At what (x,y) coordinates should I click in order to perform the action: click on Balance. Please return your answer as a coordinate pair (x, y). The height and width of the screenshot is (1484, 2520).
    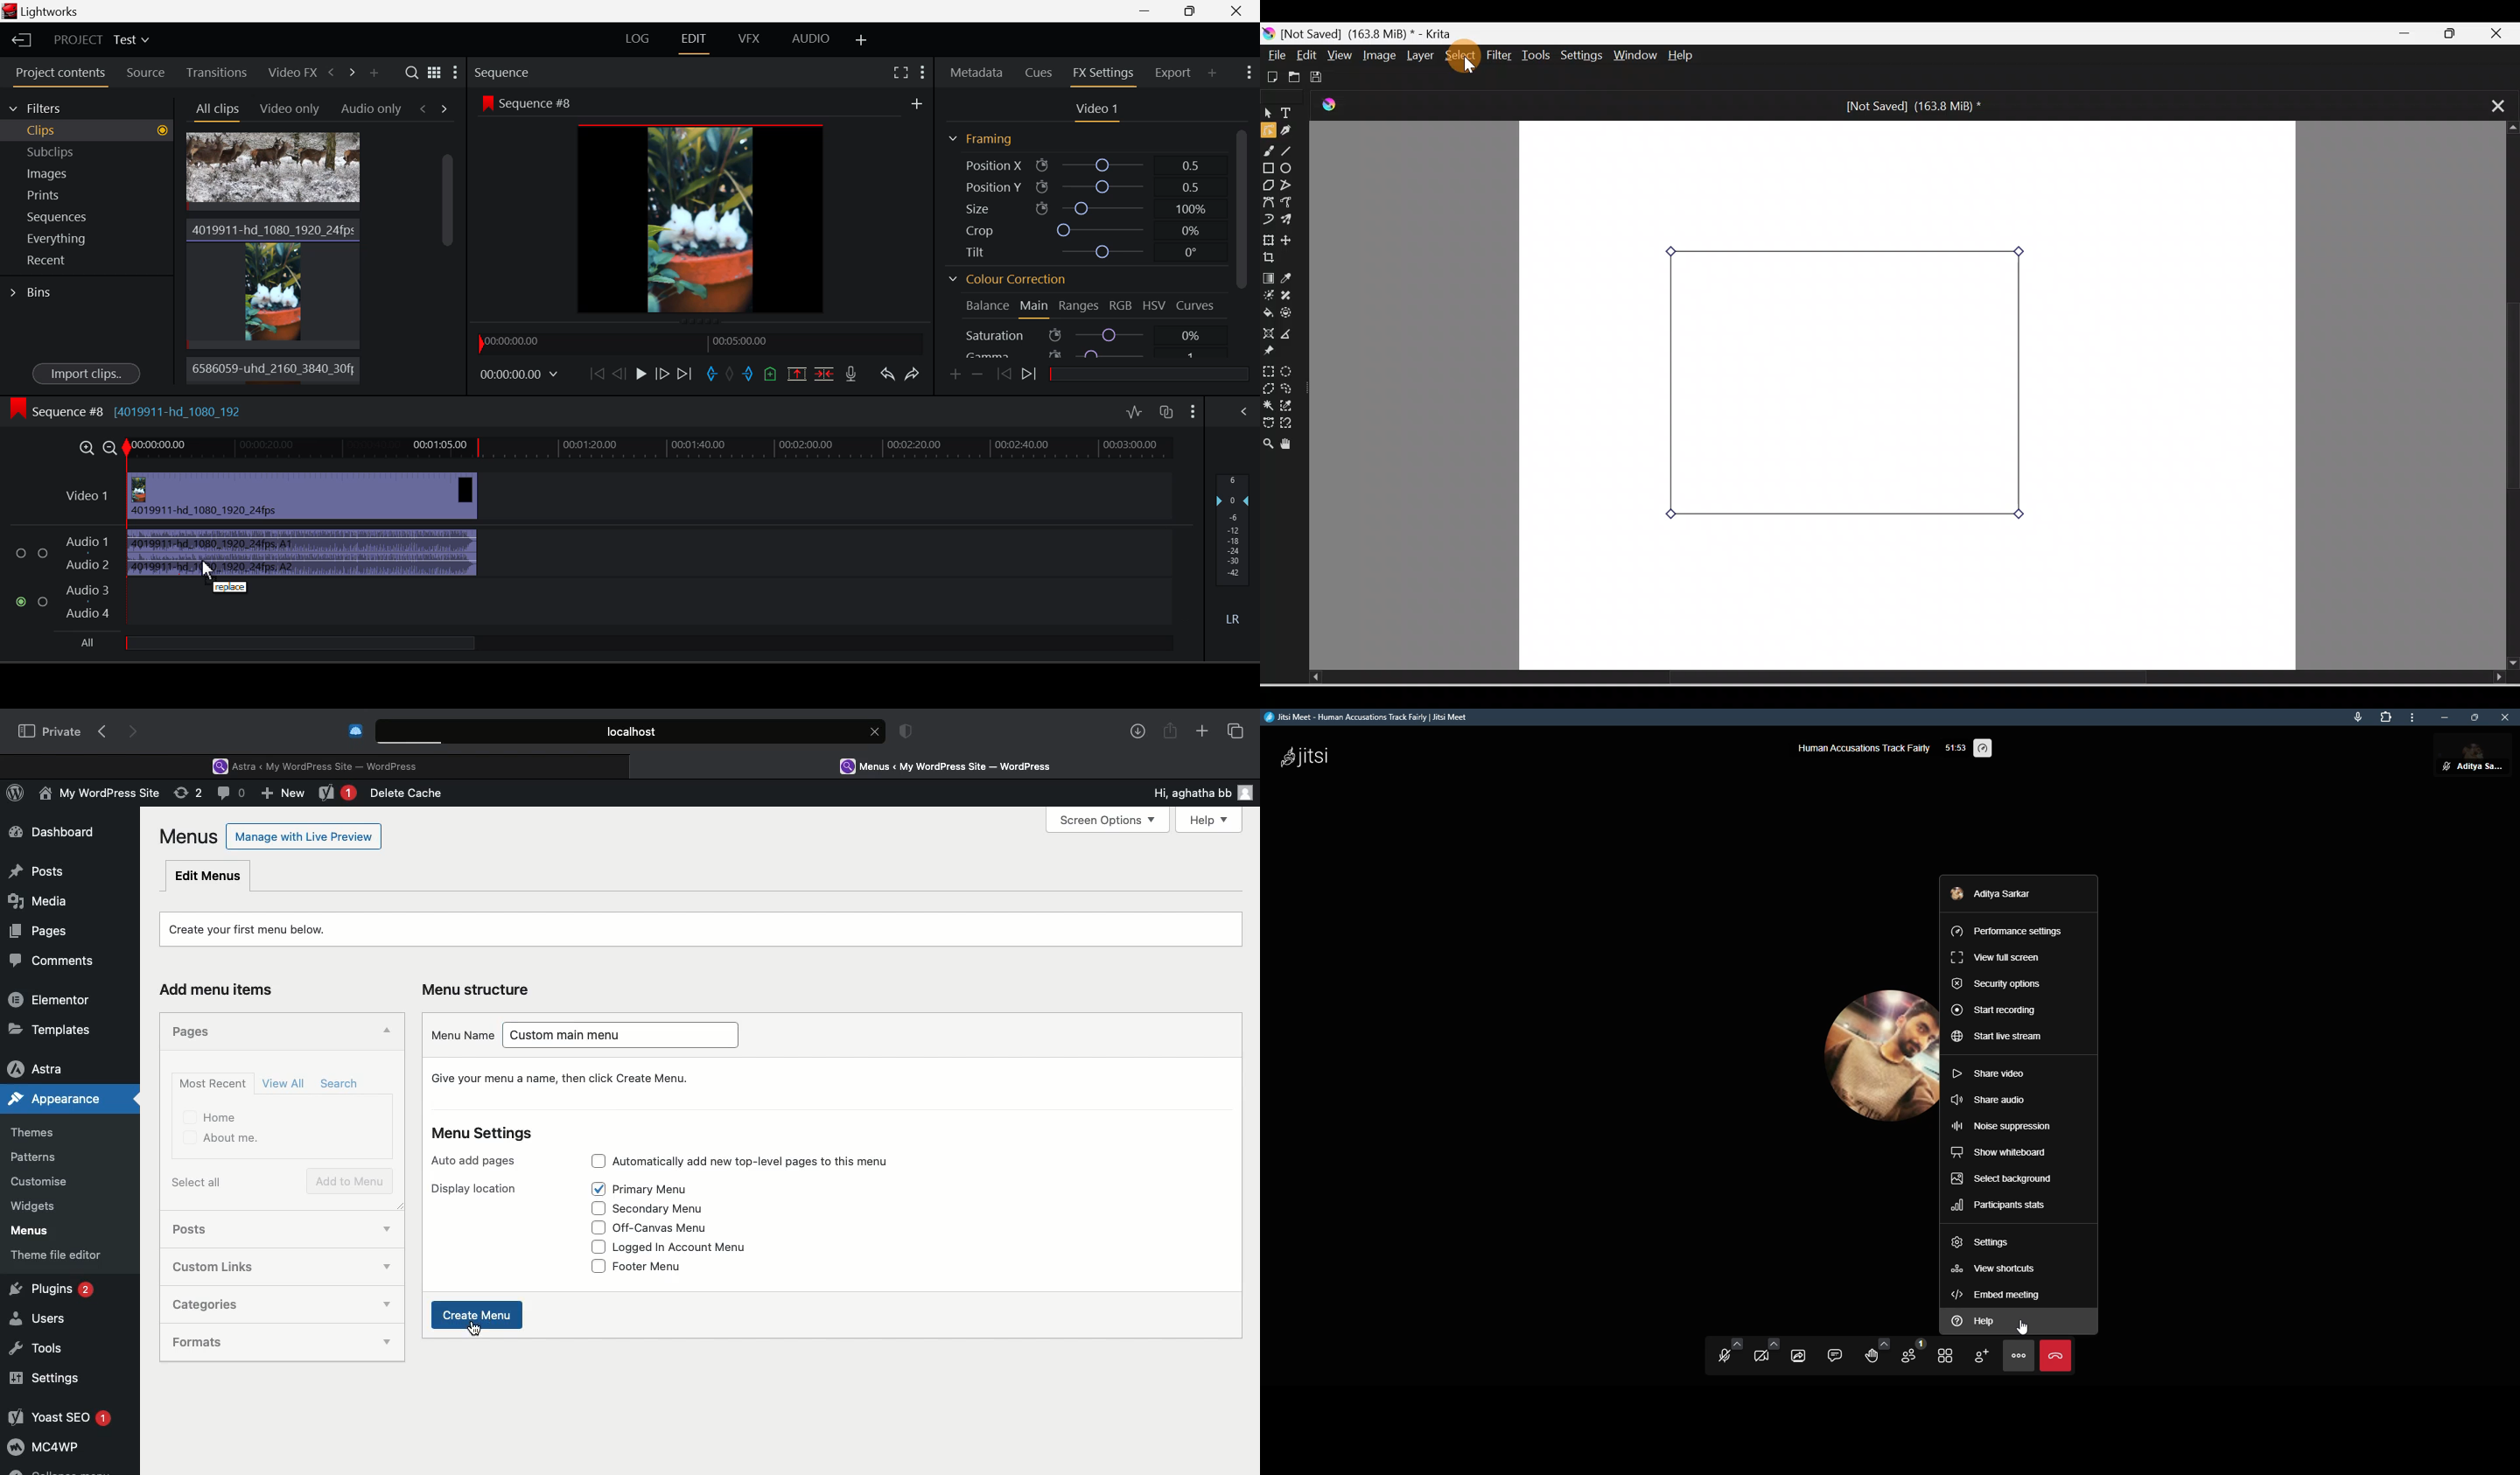
    Looking at the image, I should click on (984, 307).